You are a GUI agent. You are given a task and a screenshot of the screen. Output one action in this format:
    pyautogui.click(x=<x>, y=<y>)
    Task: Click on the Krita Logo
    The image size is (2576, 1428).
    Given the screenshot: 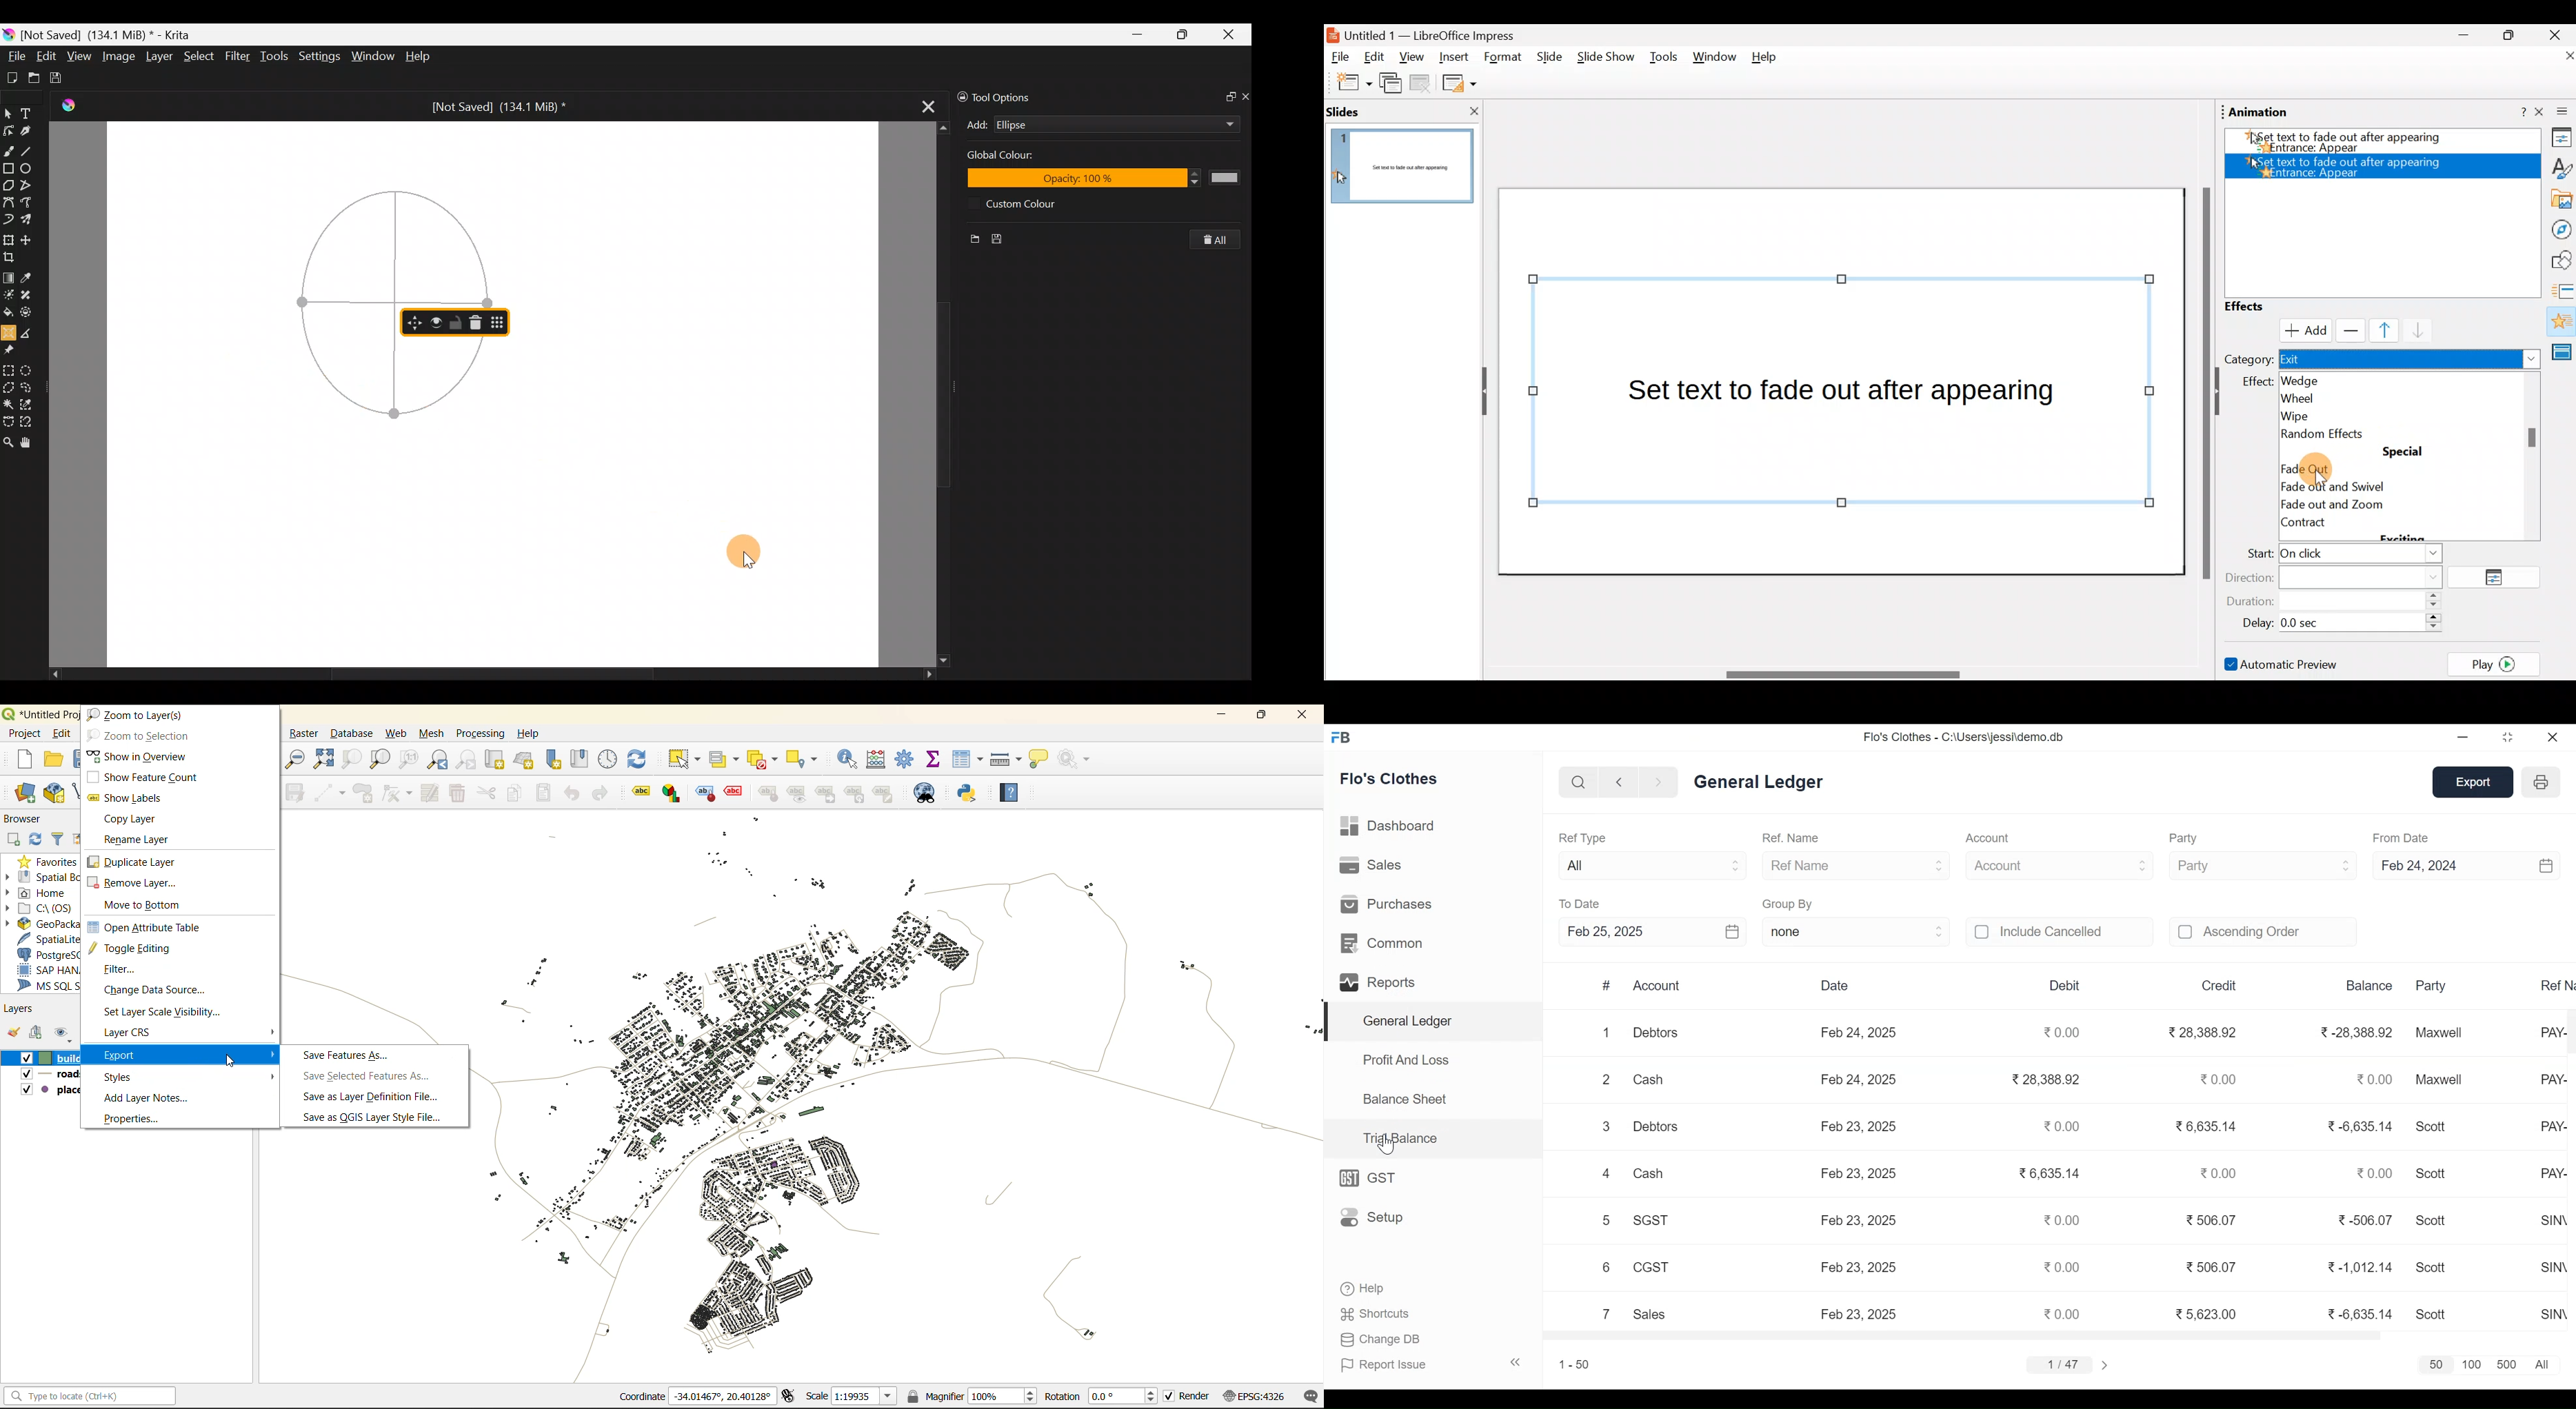 What is the action you would take?
    pyautogui.click(x=67, y=106)
    